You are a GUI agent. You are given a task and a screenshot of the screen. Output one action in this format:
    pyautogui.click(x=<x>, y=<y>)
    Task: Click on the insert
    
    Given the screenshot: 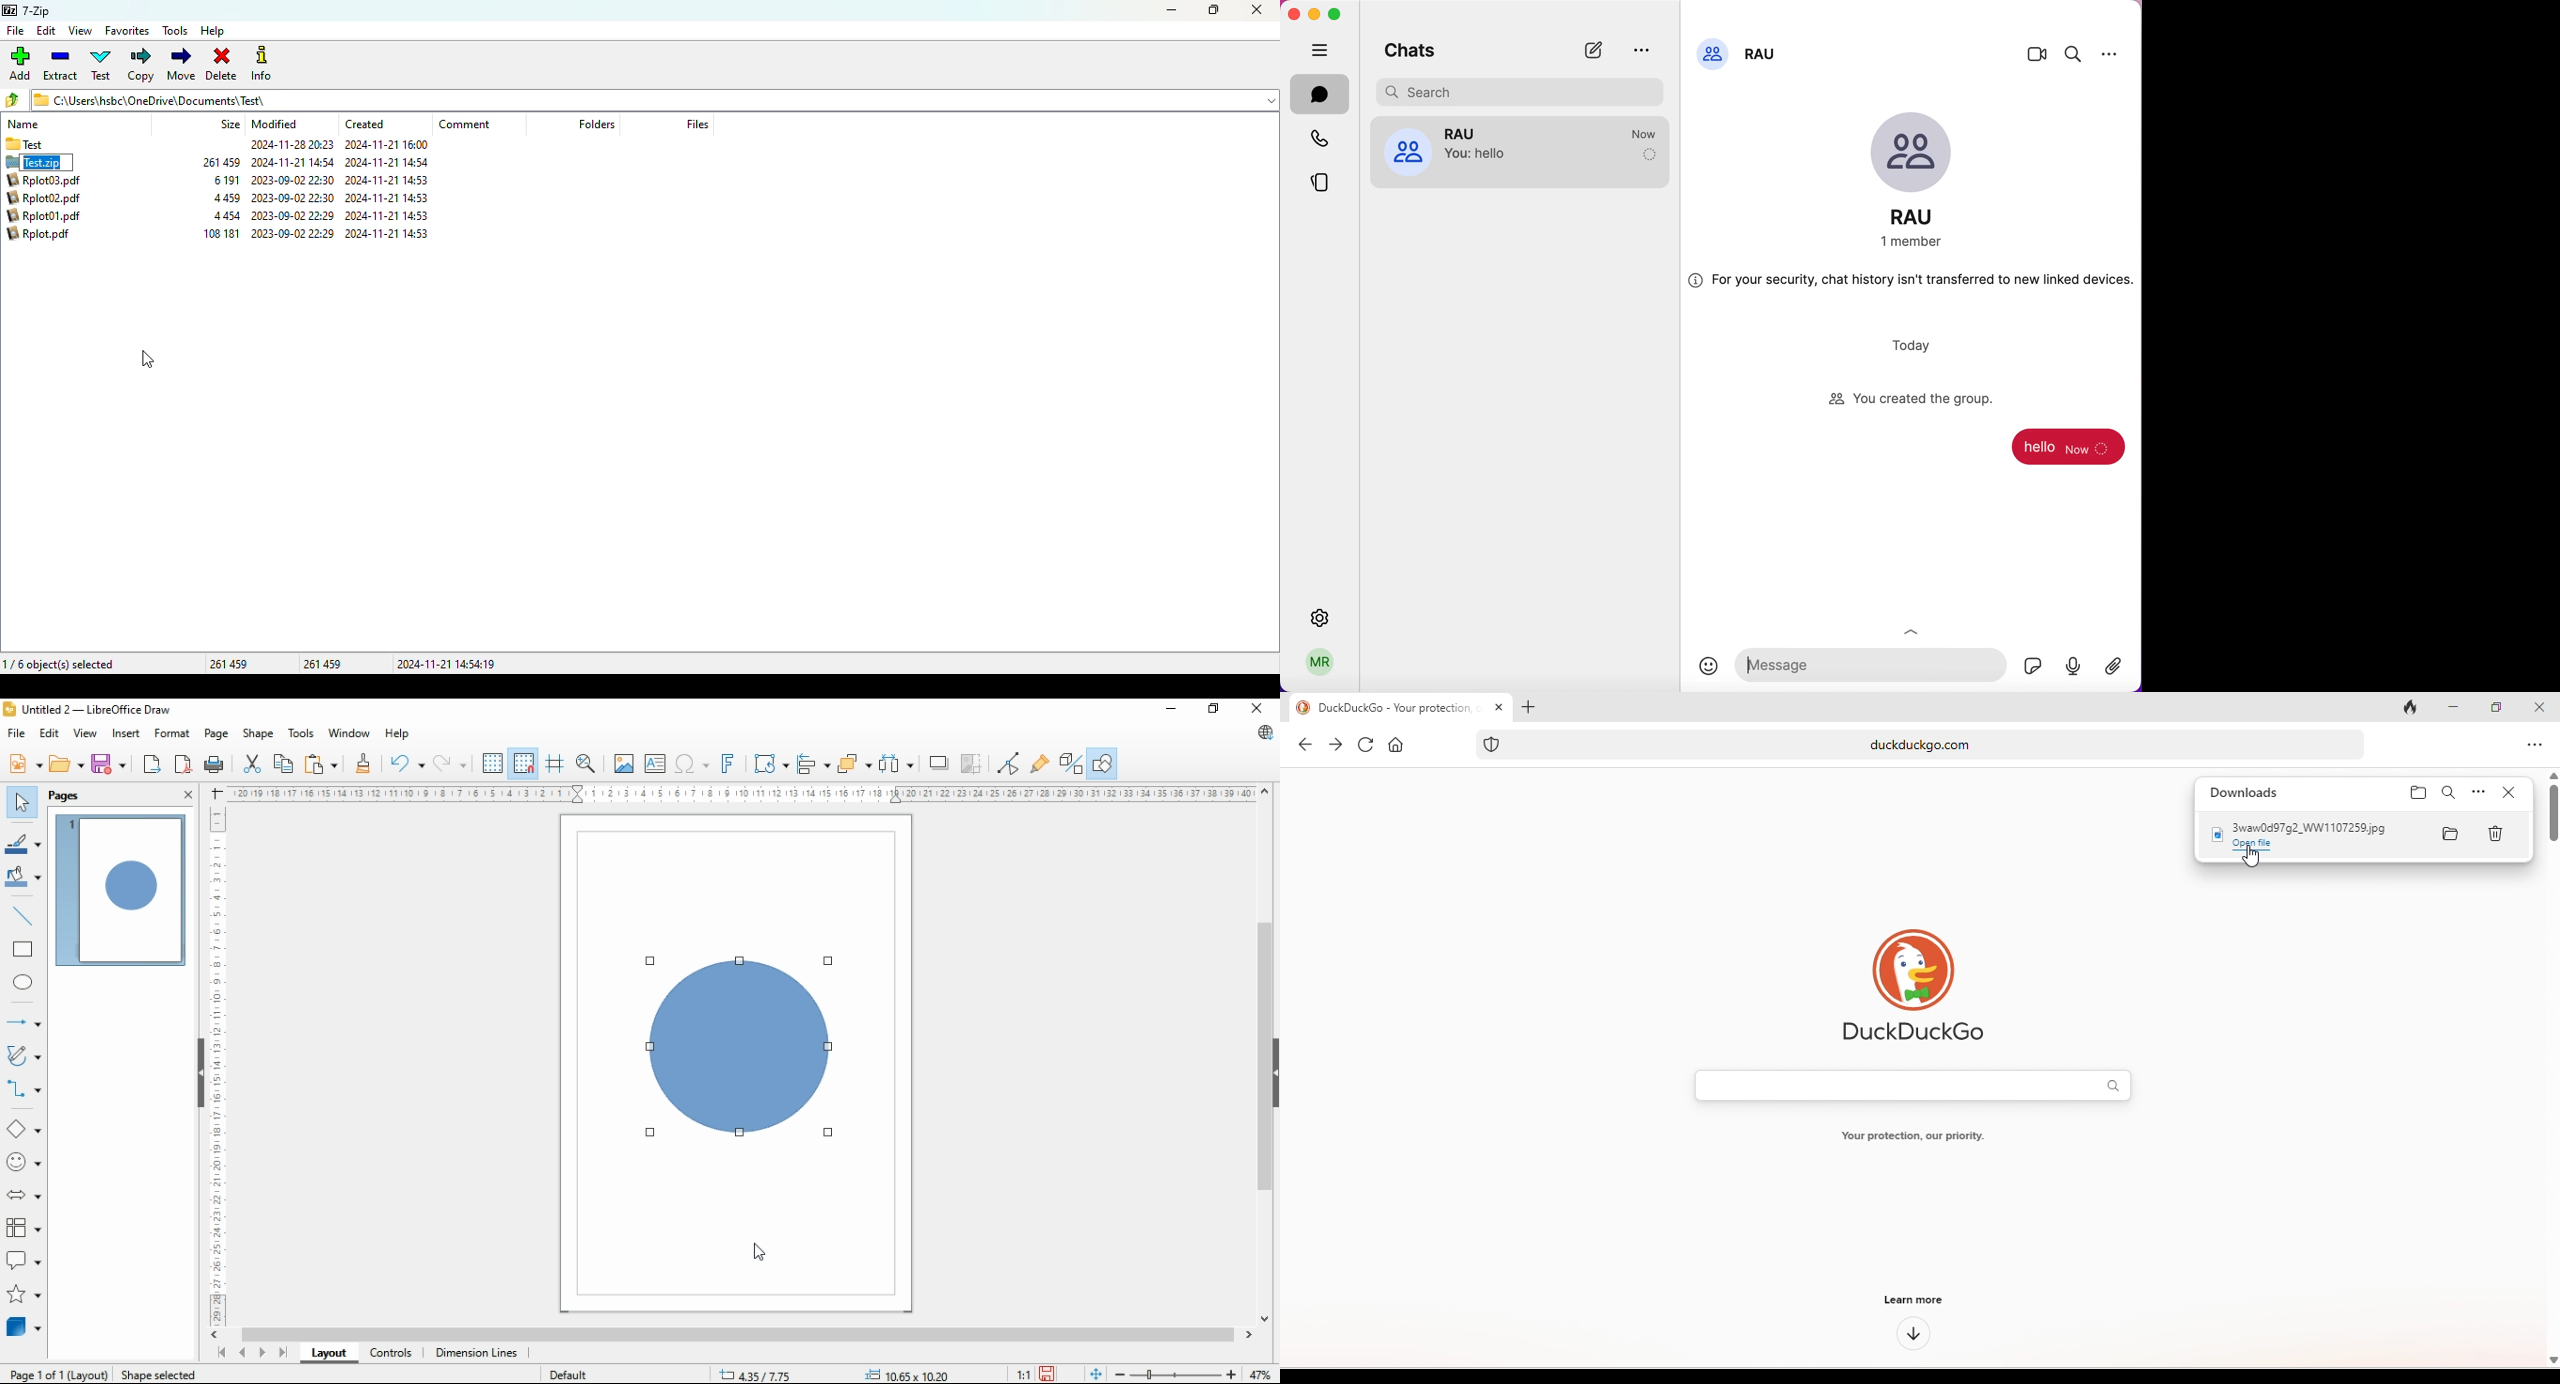 What is the action you would take?
    pyautogui.click(x=126, y=733)
    